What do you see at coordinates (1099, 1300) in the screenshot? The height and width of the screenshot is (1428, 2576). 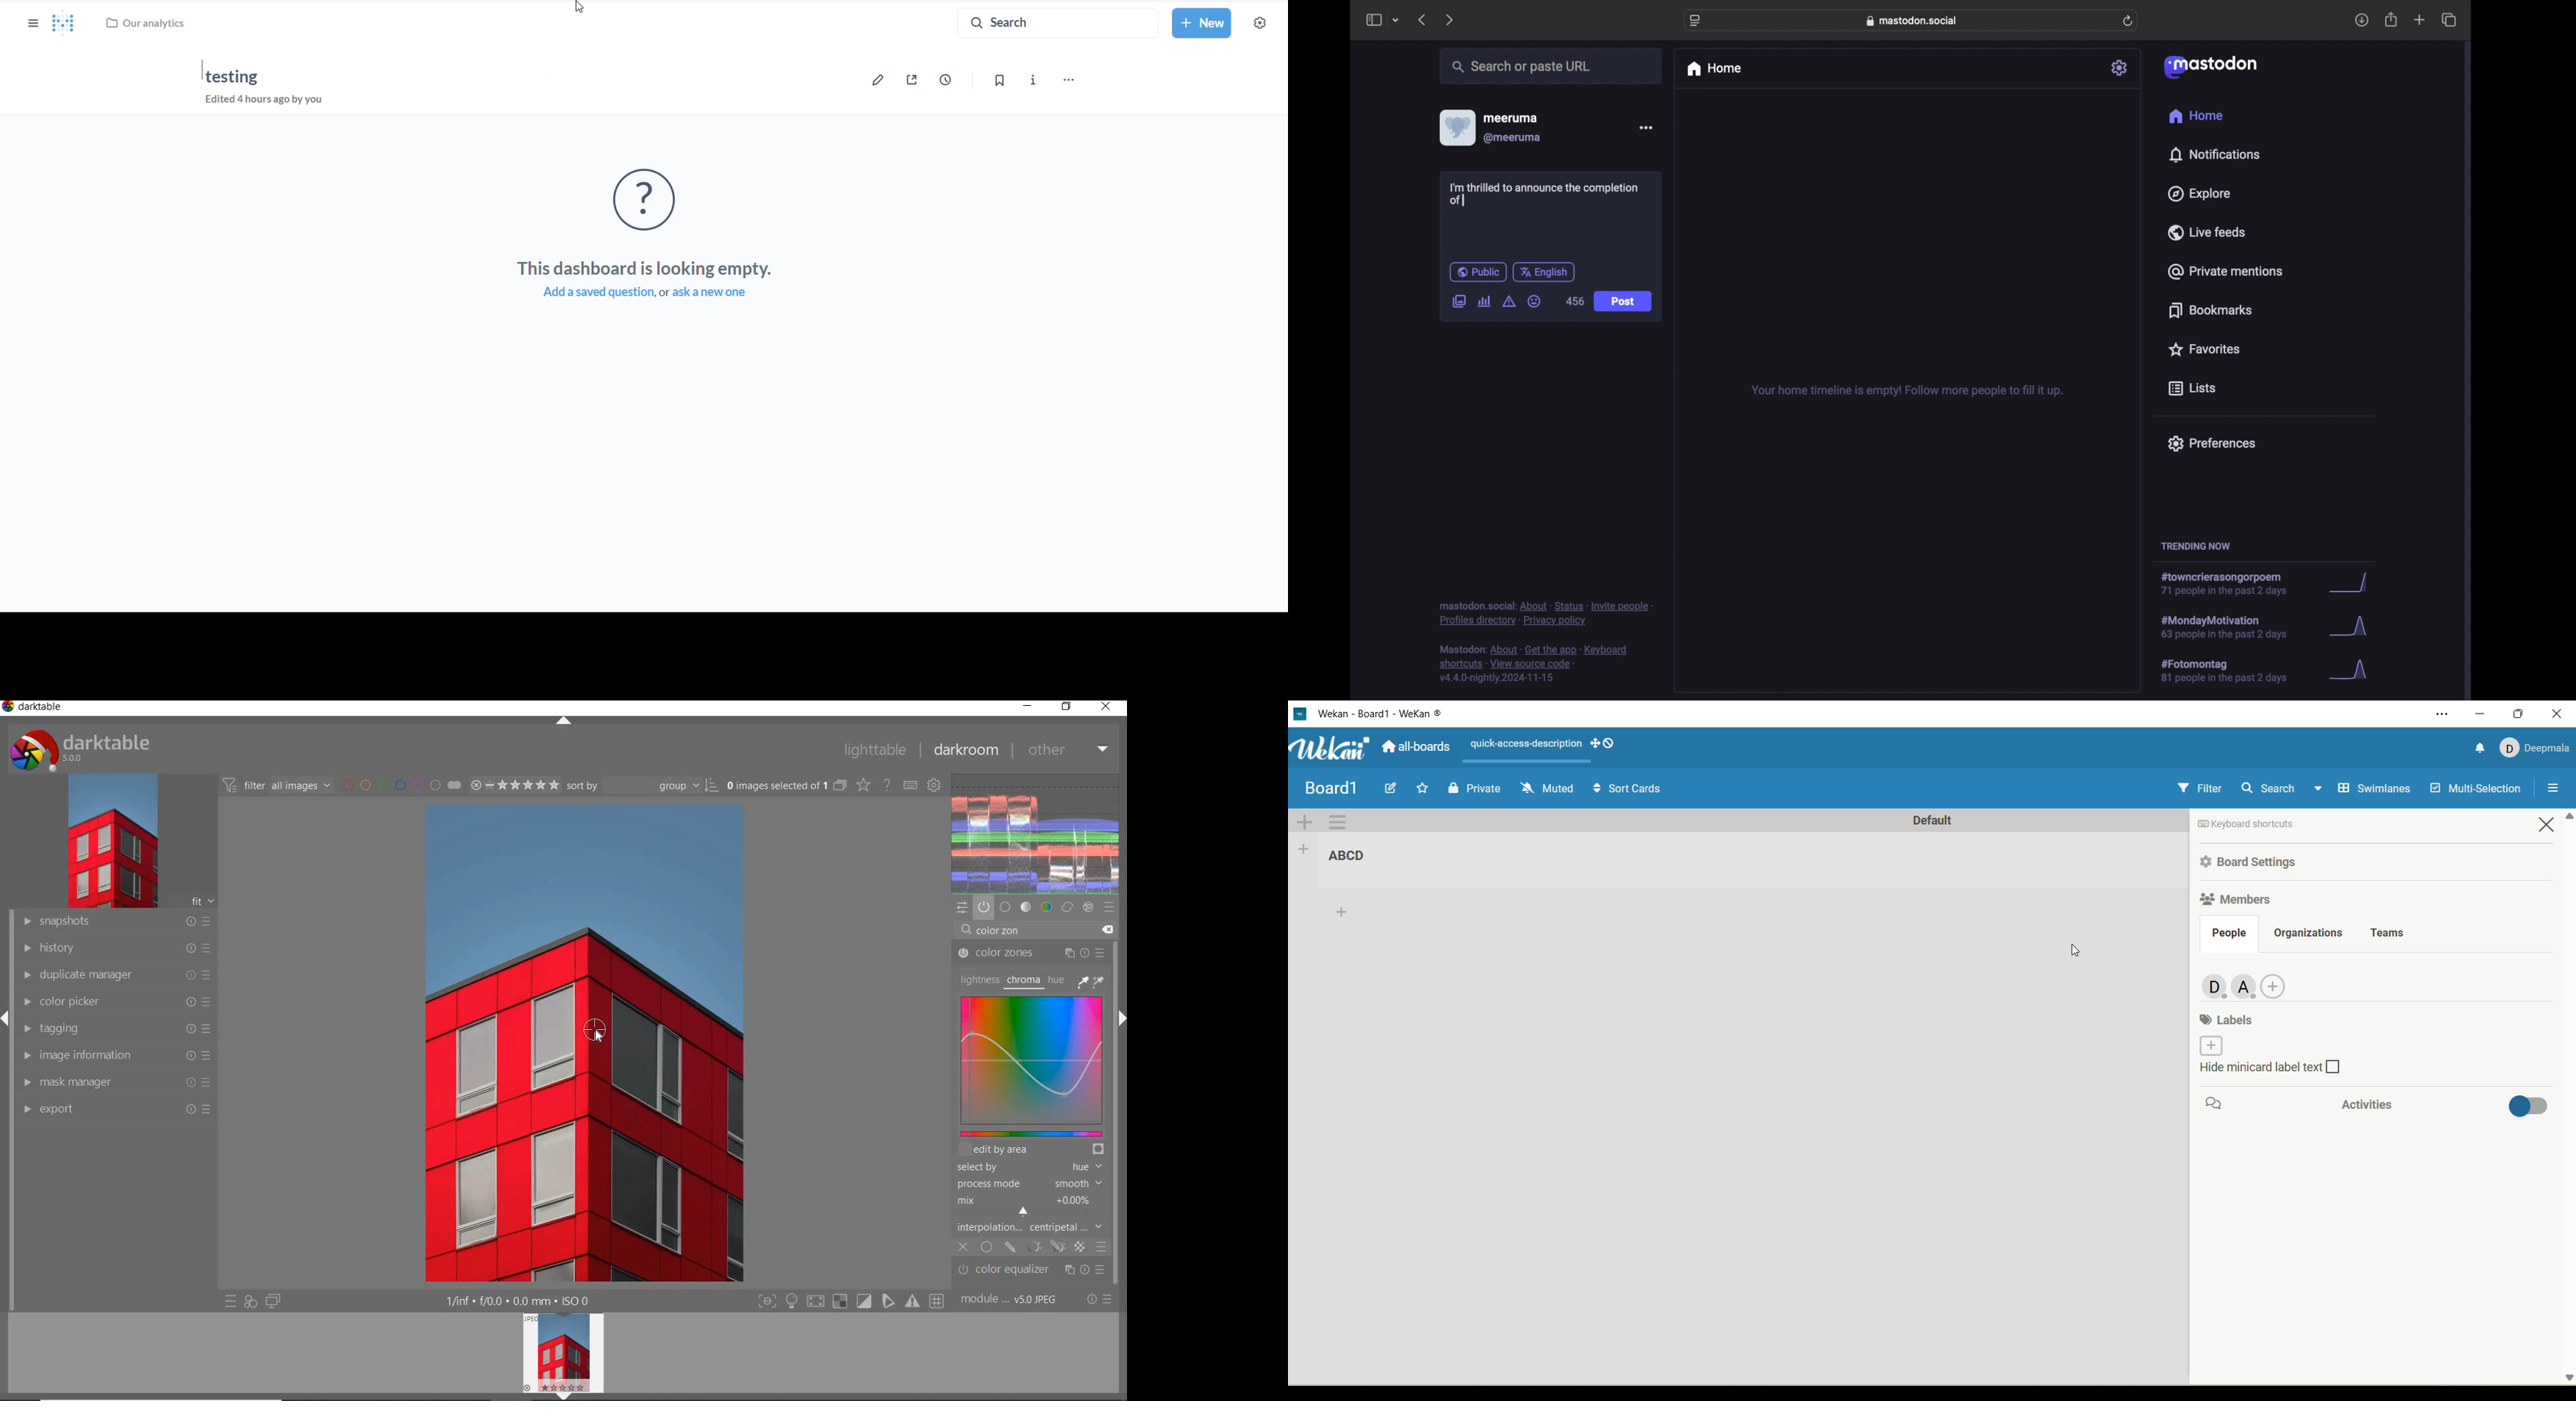 I see `reset or presets & preferences` at bounding box center [1099, 1300].